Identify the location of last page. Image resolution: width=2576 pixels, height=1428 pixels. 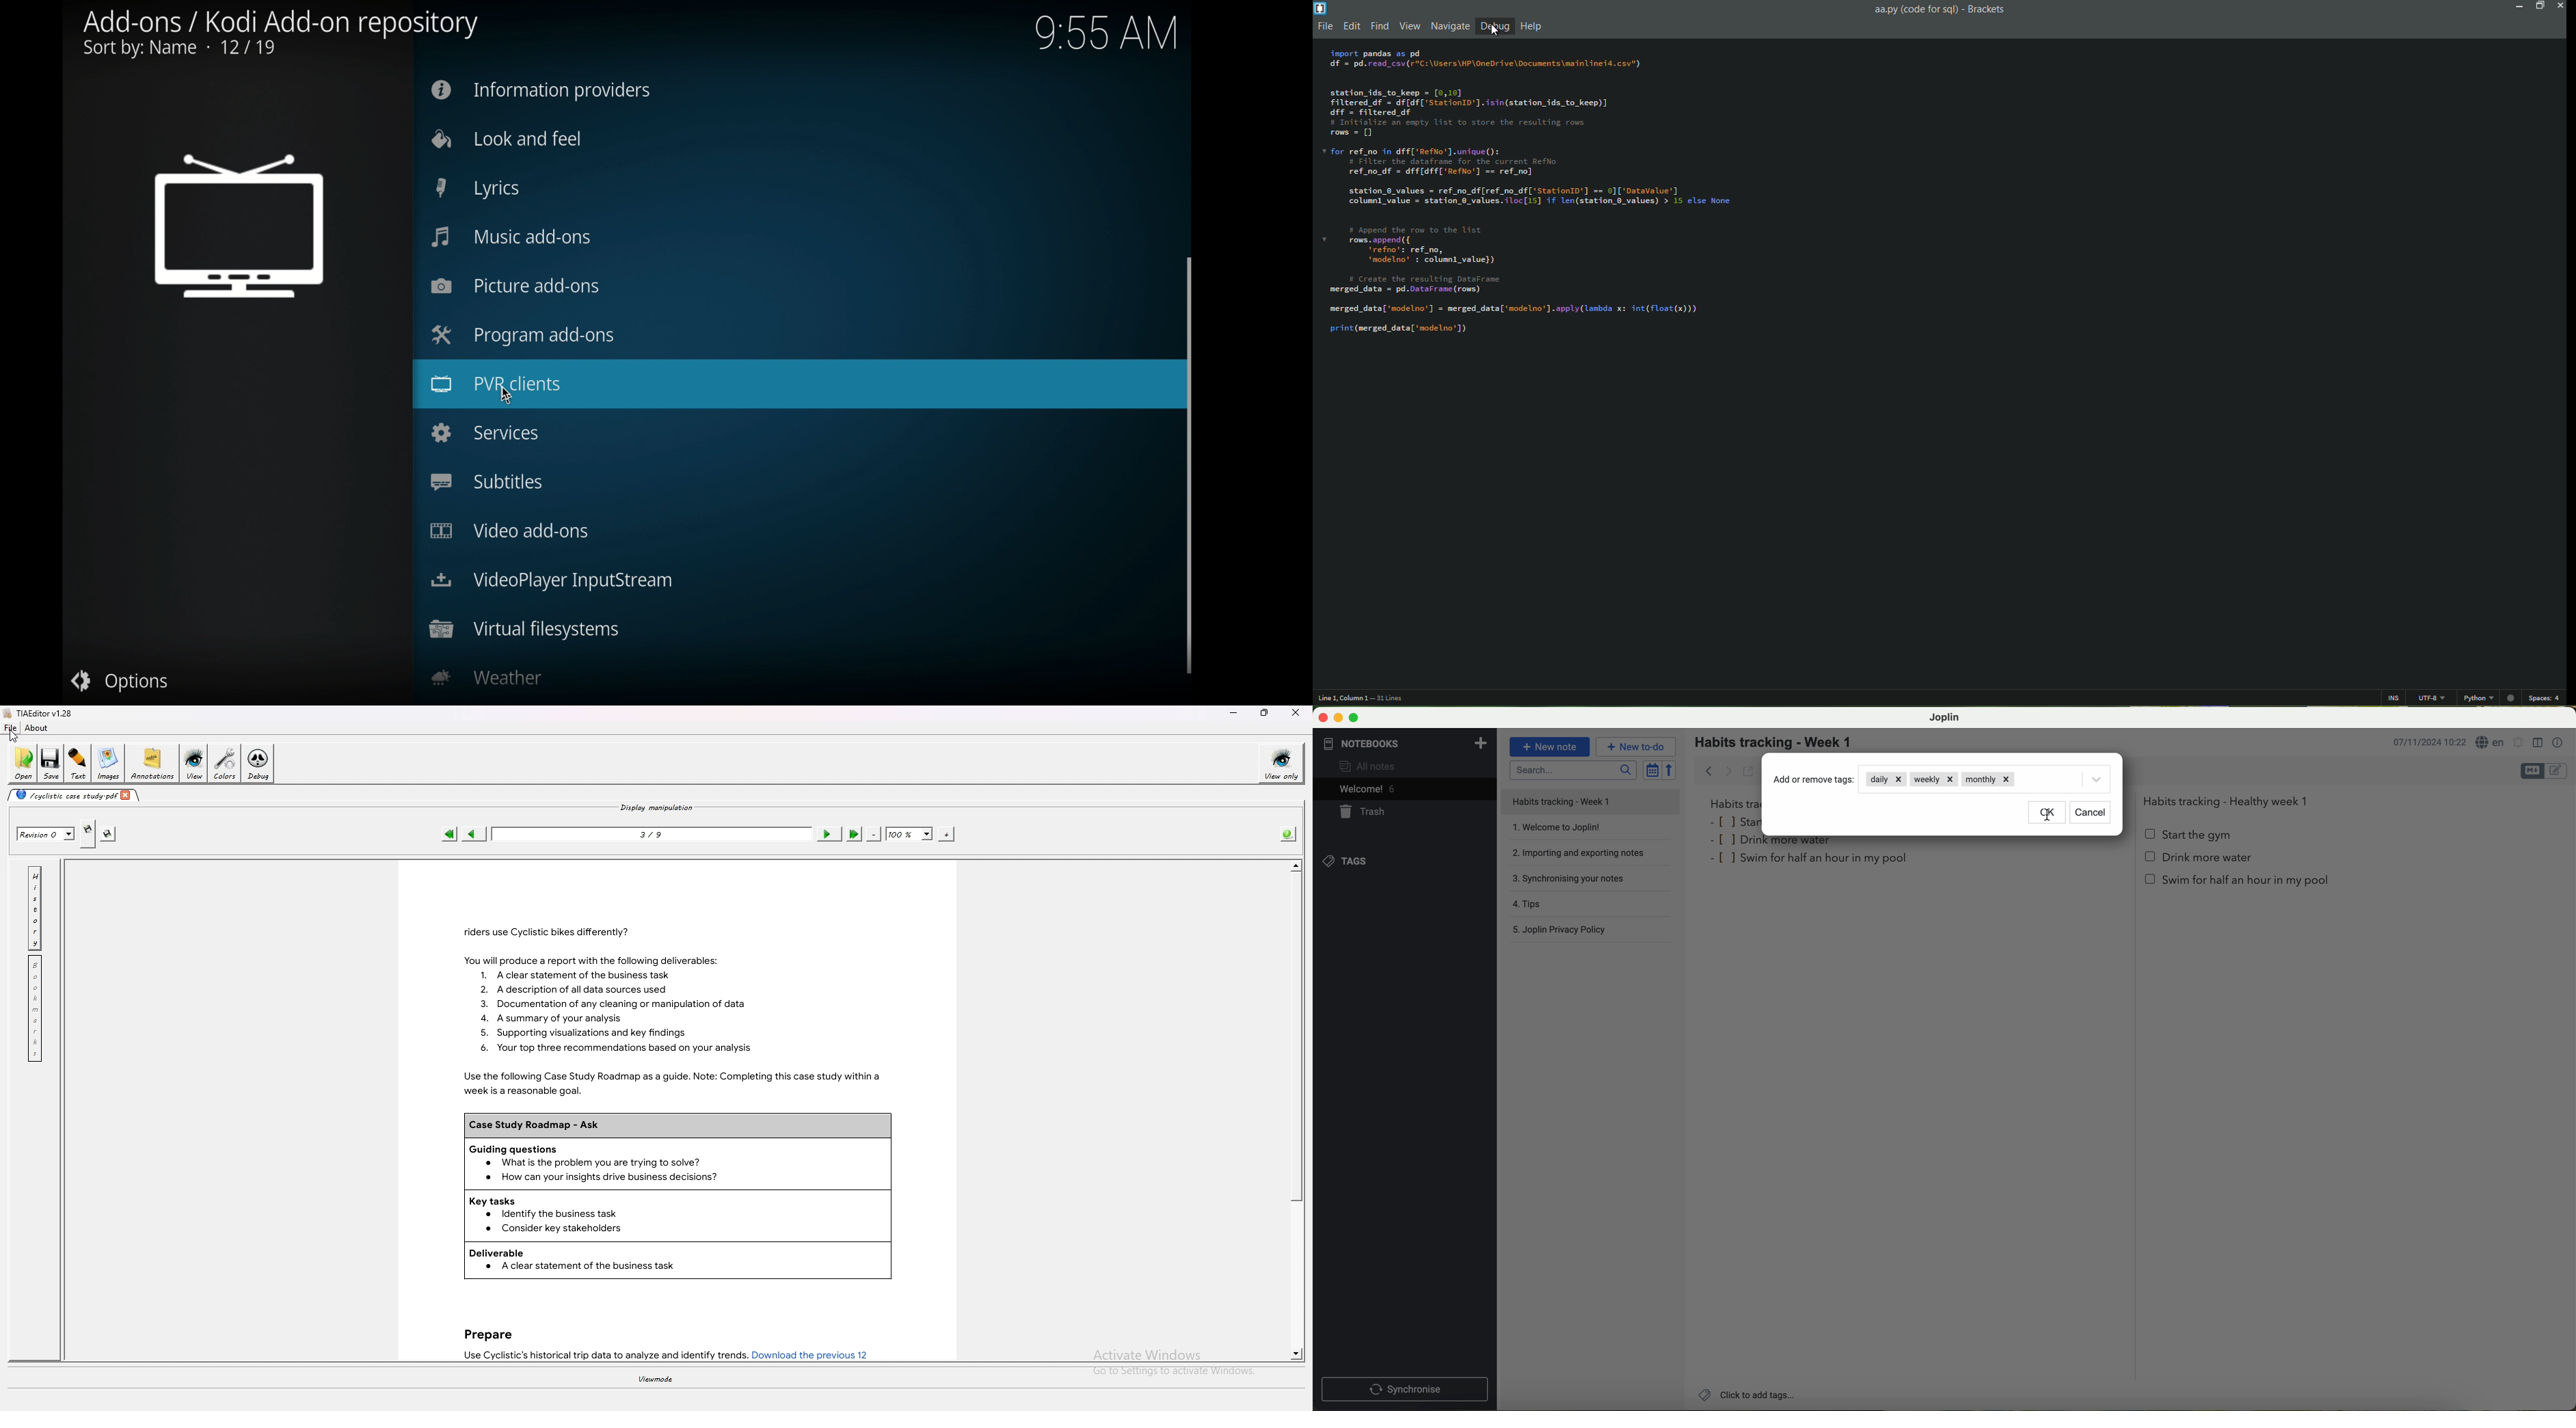
(854, 834).